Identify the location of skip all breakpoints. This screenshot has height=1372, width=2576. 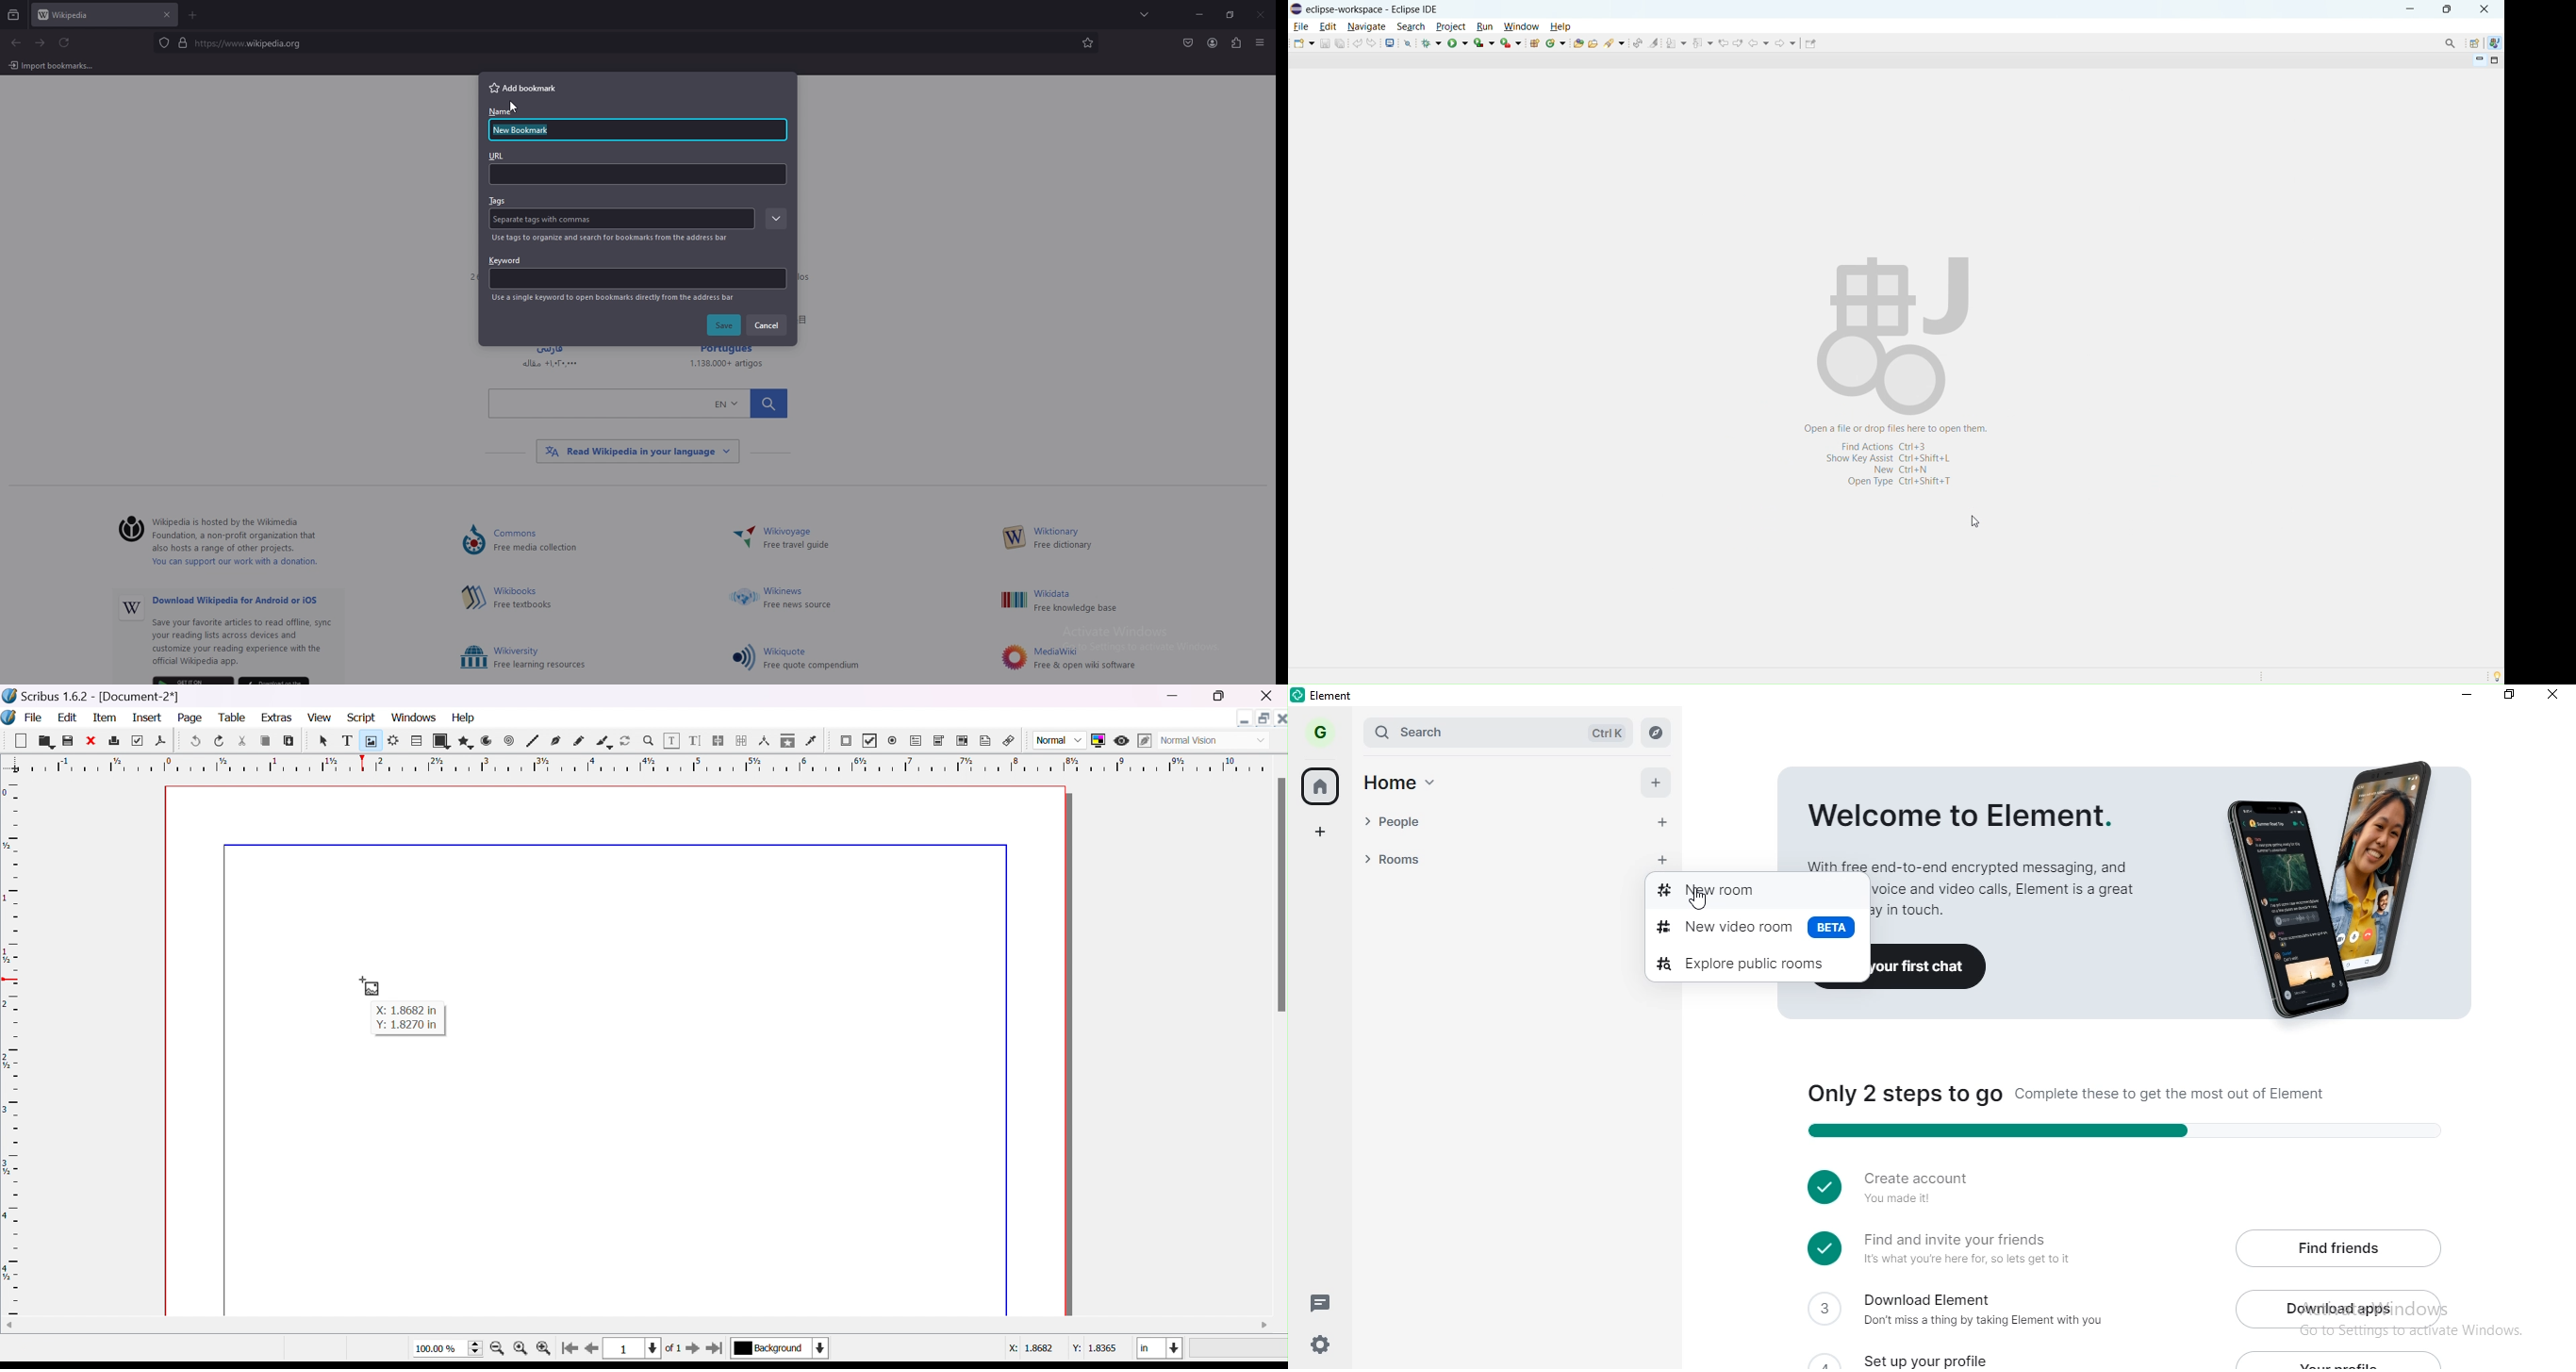
(1408, 42).